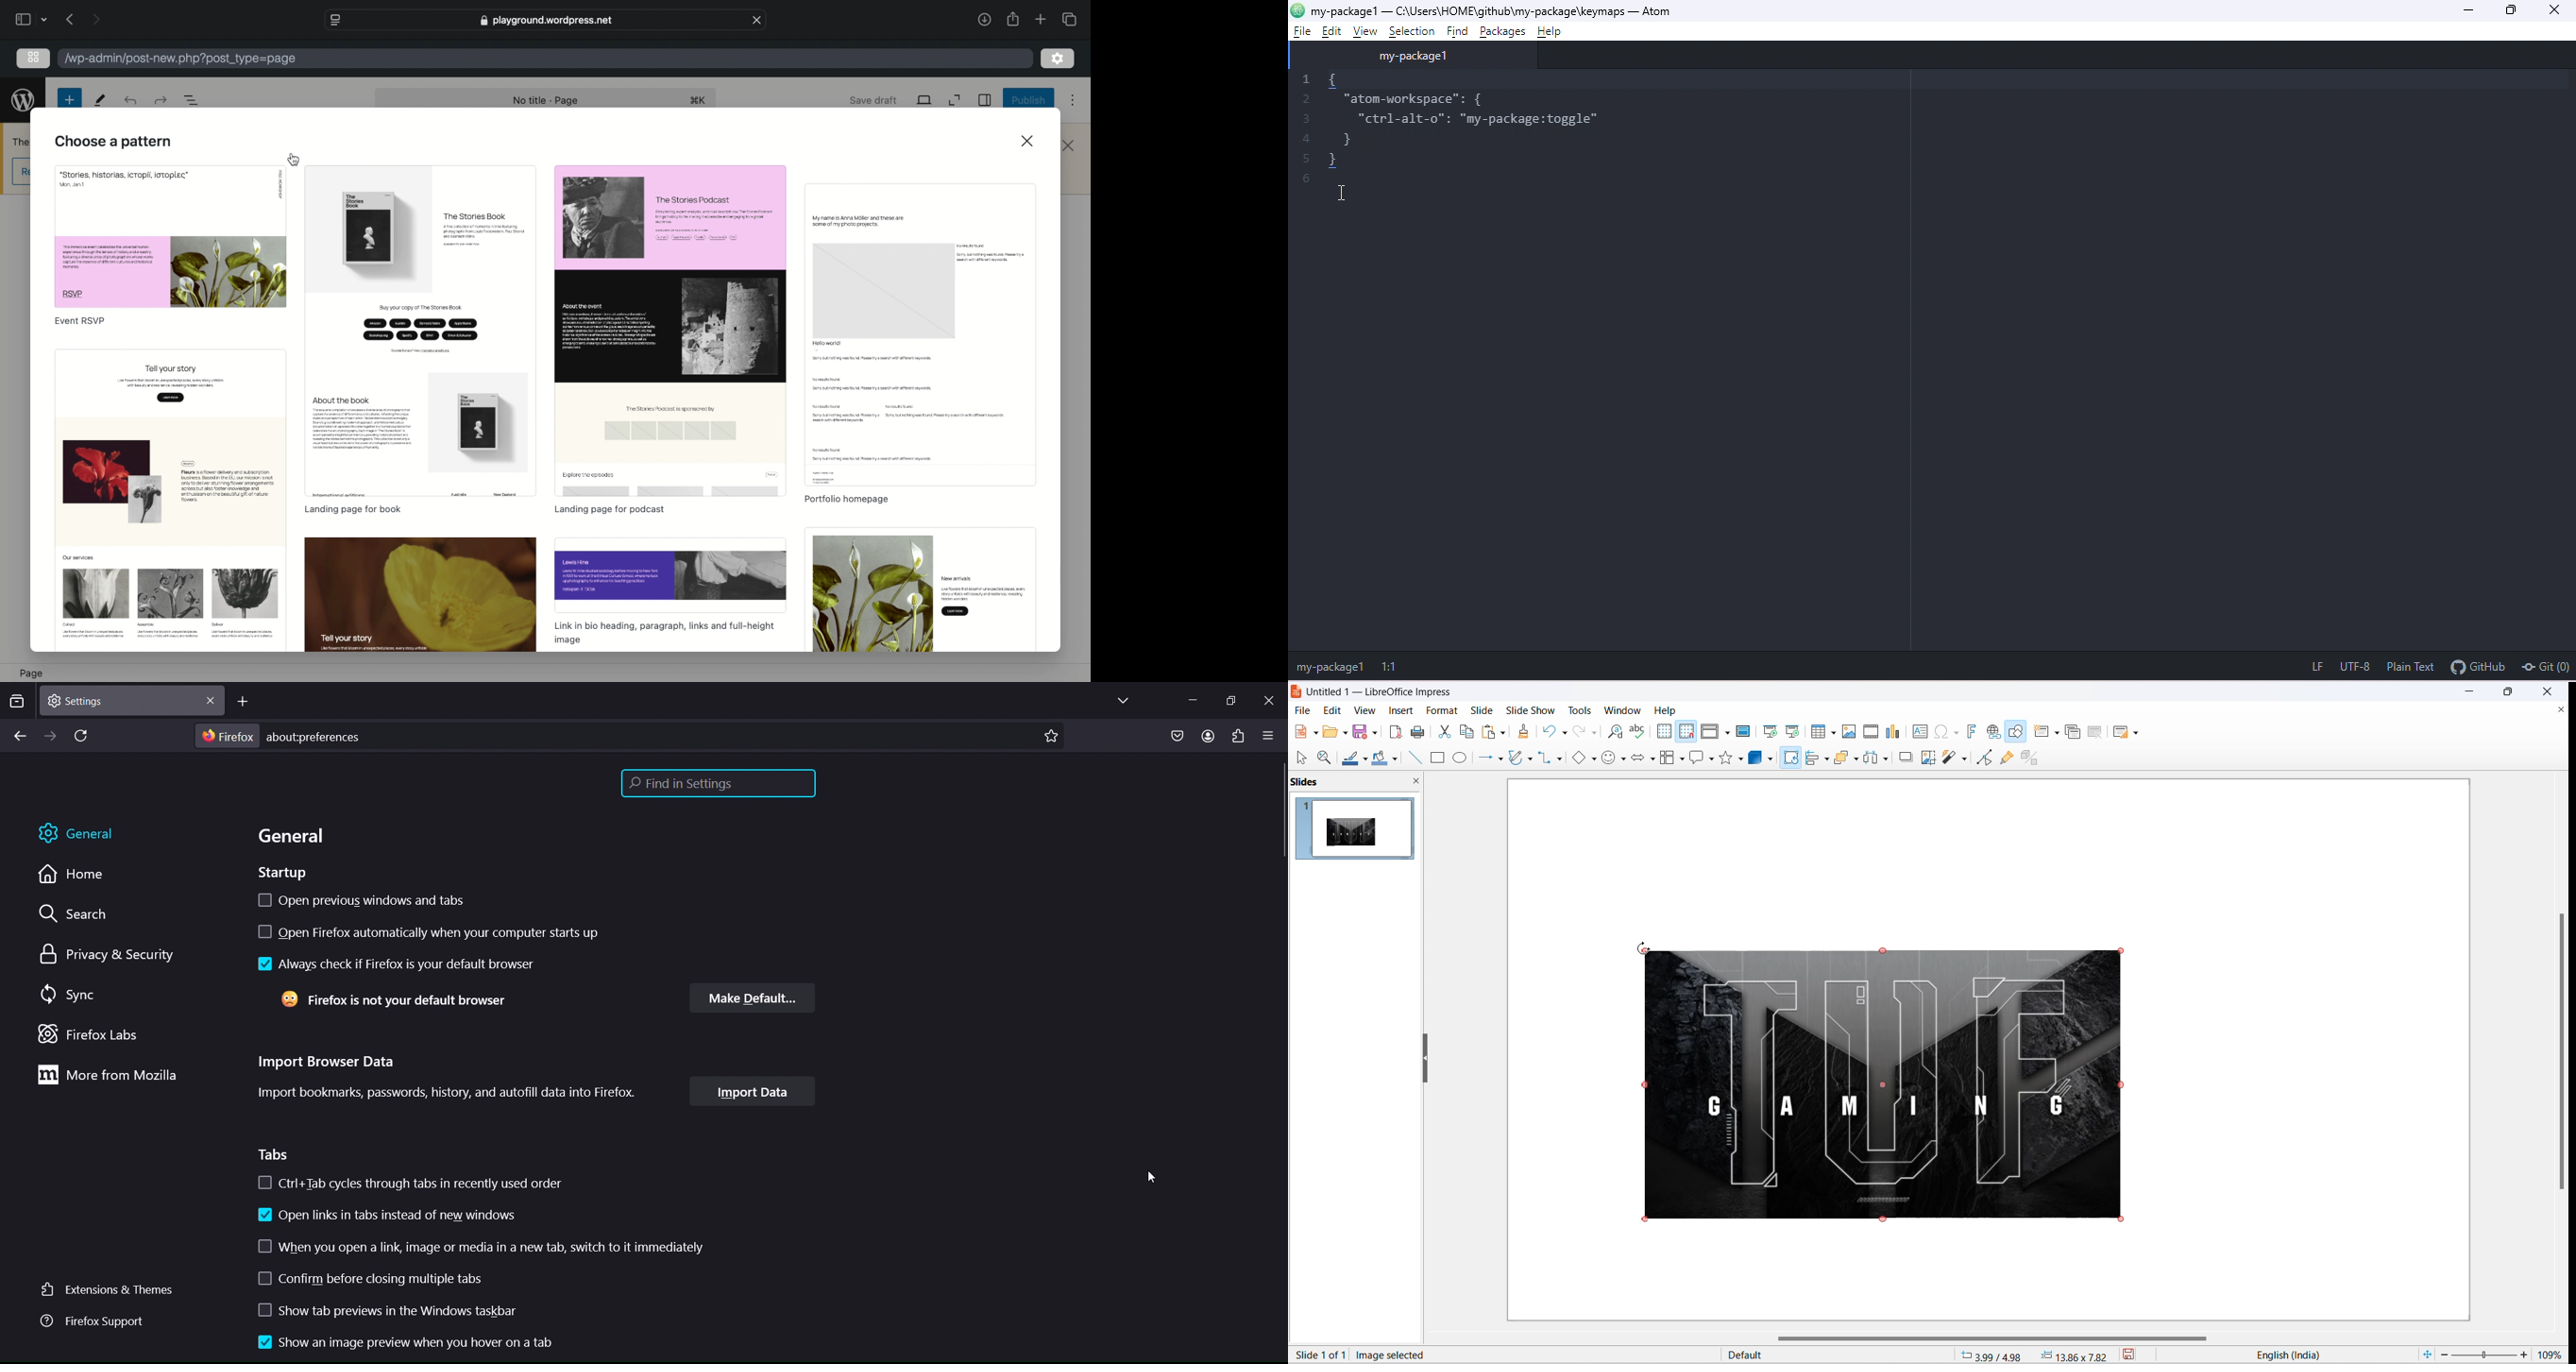 This screenshot has height=1372, width=2576. What do you see at coordinates (2122, 1221) in the screenshot?
I see `image selection markup` at bounding box center [2122, 1221].